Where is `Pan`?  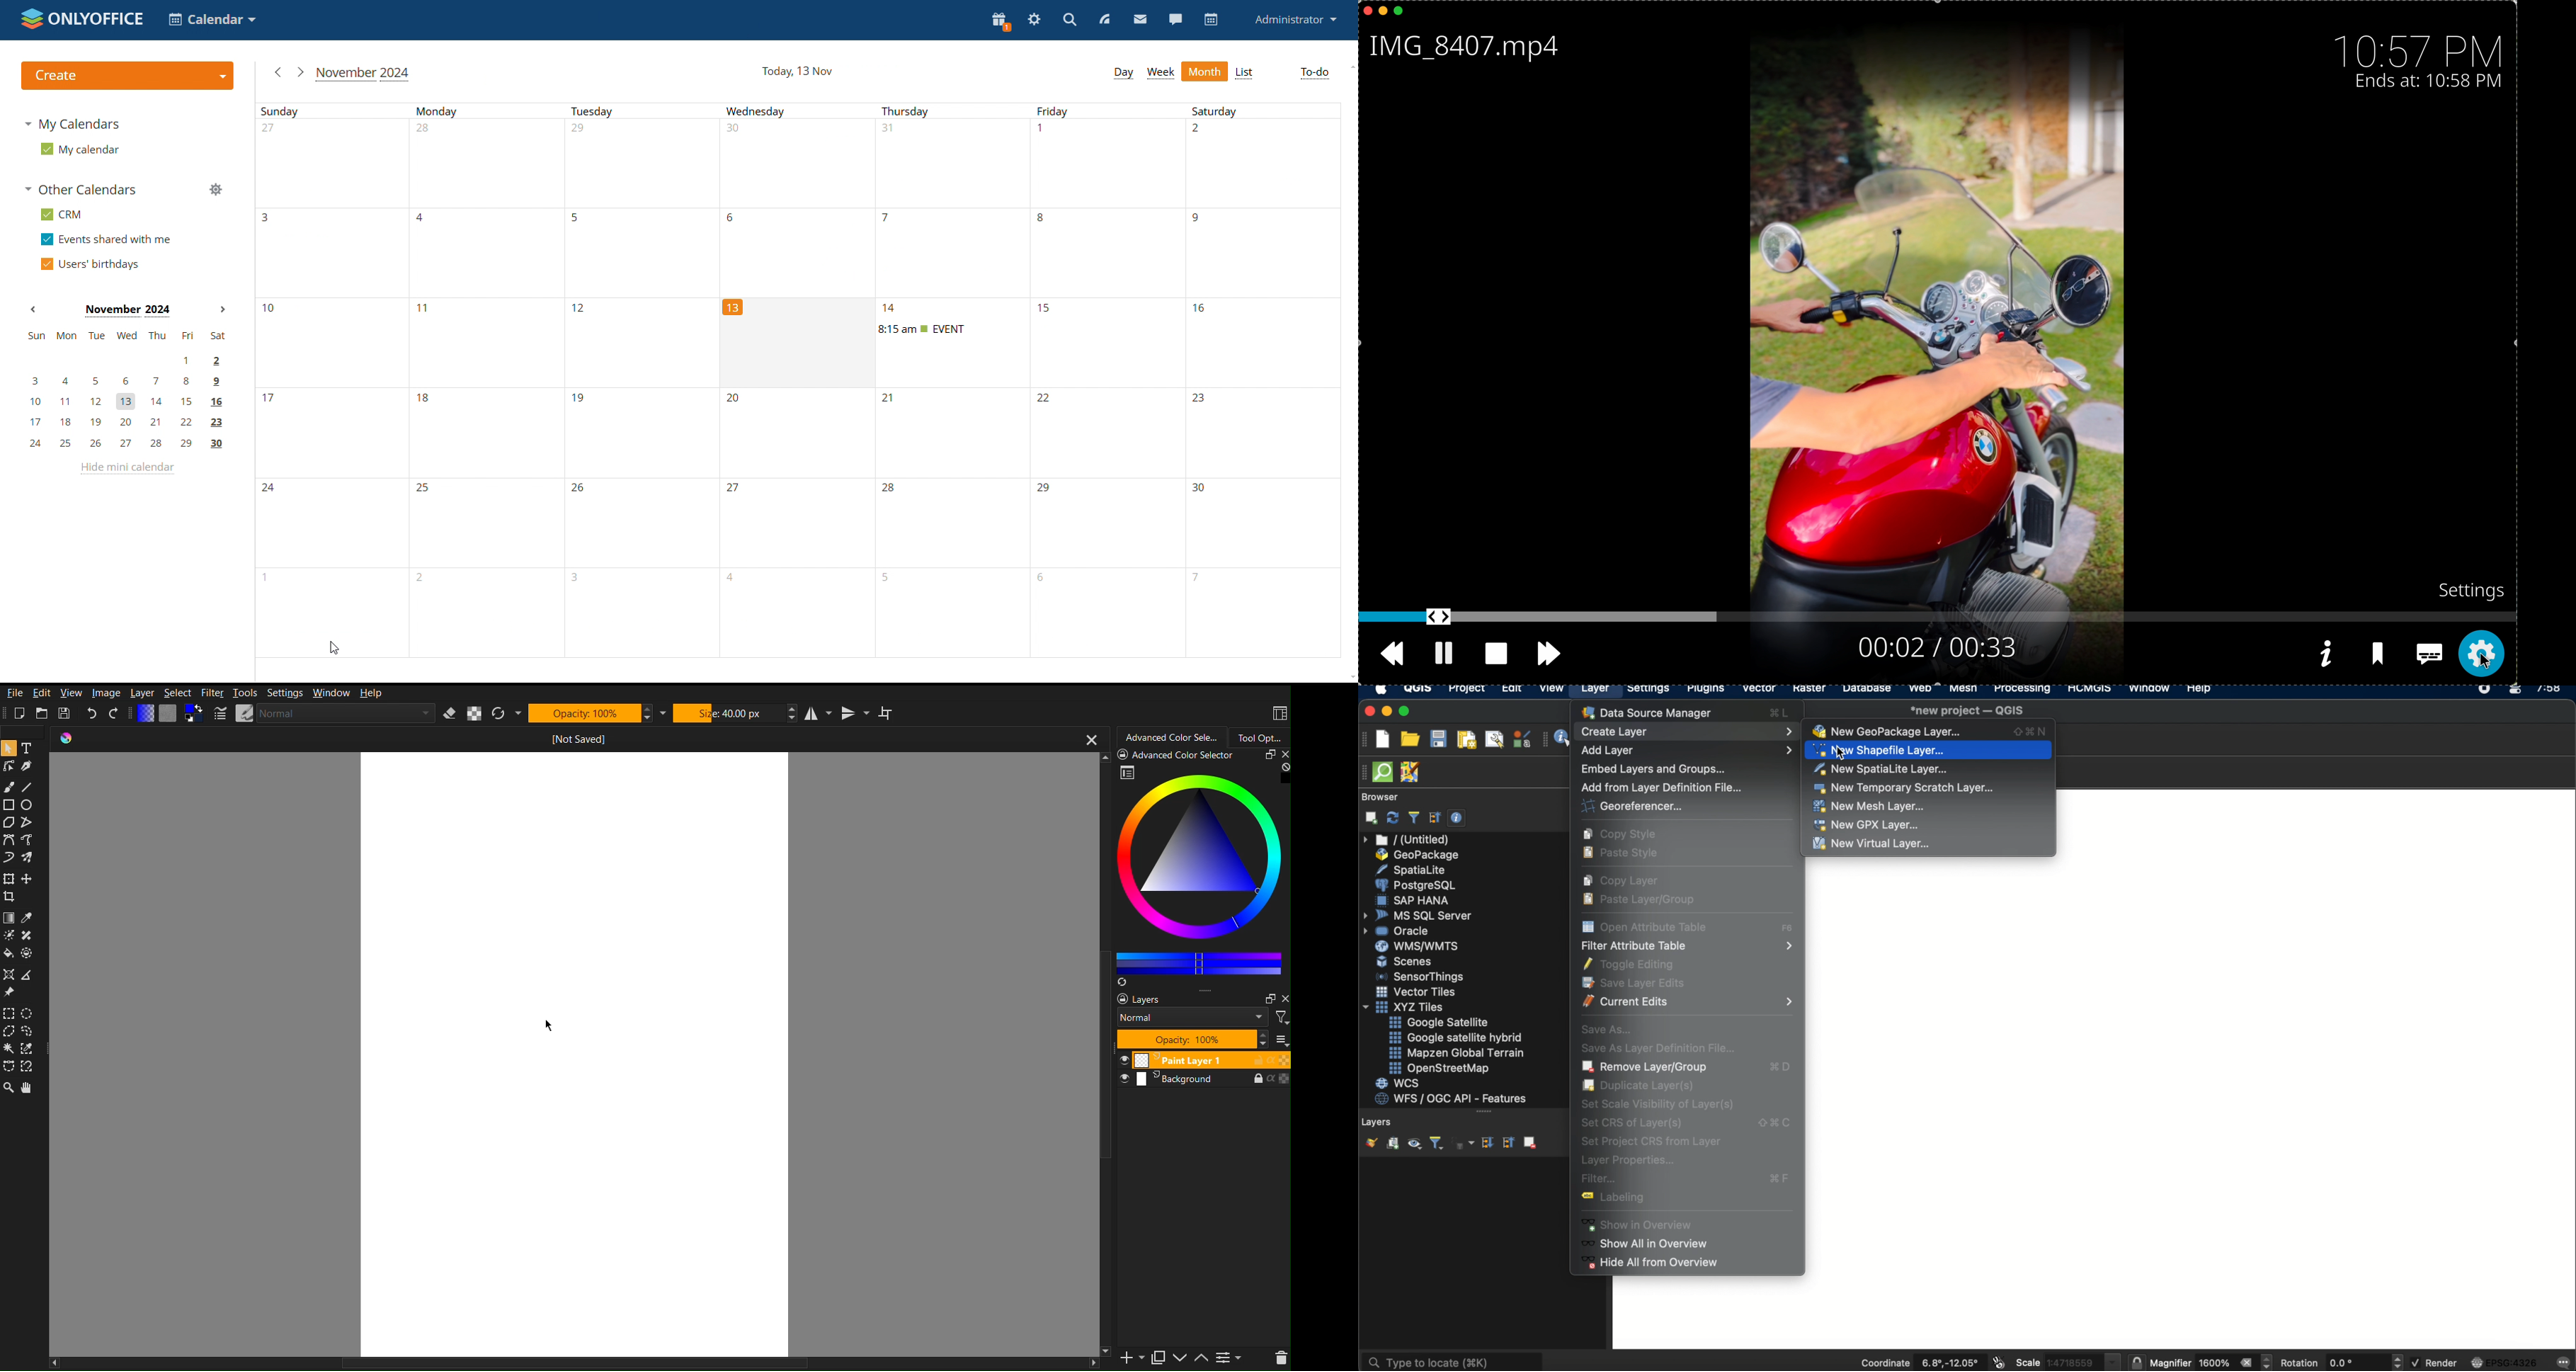
Pan is located at coordinates (30, 1088).